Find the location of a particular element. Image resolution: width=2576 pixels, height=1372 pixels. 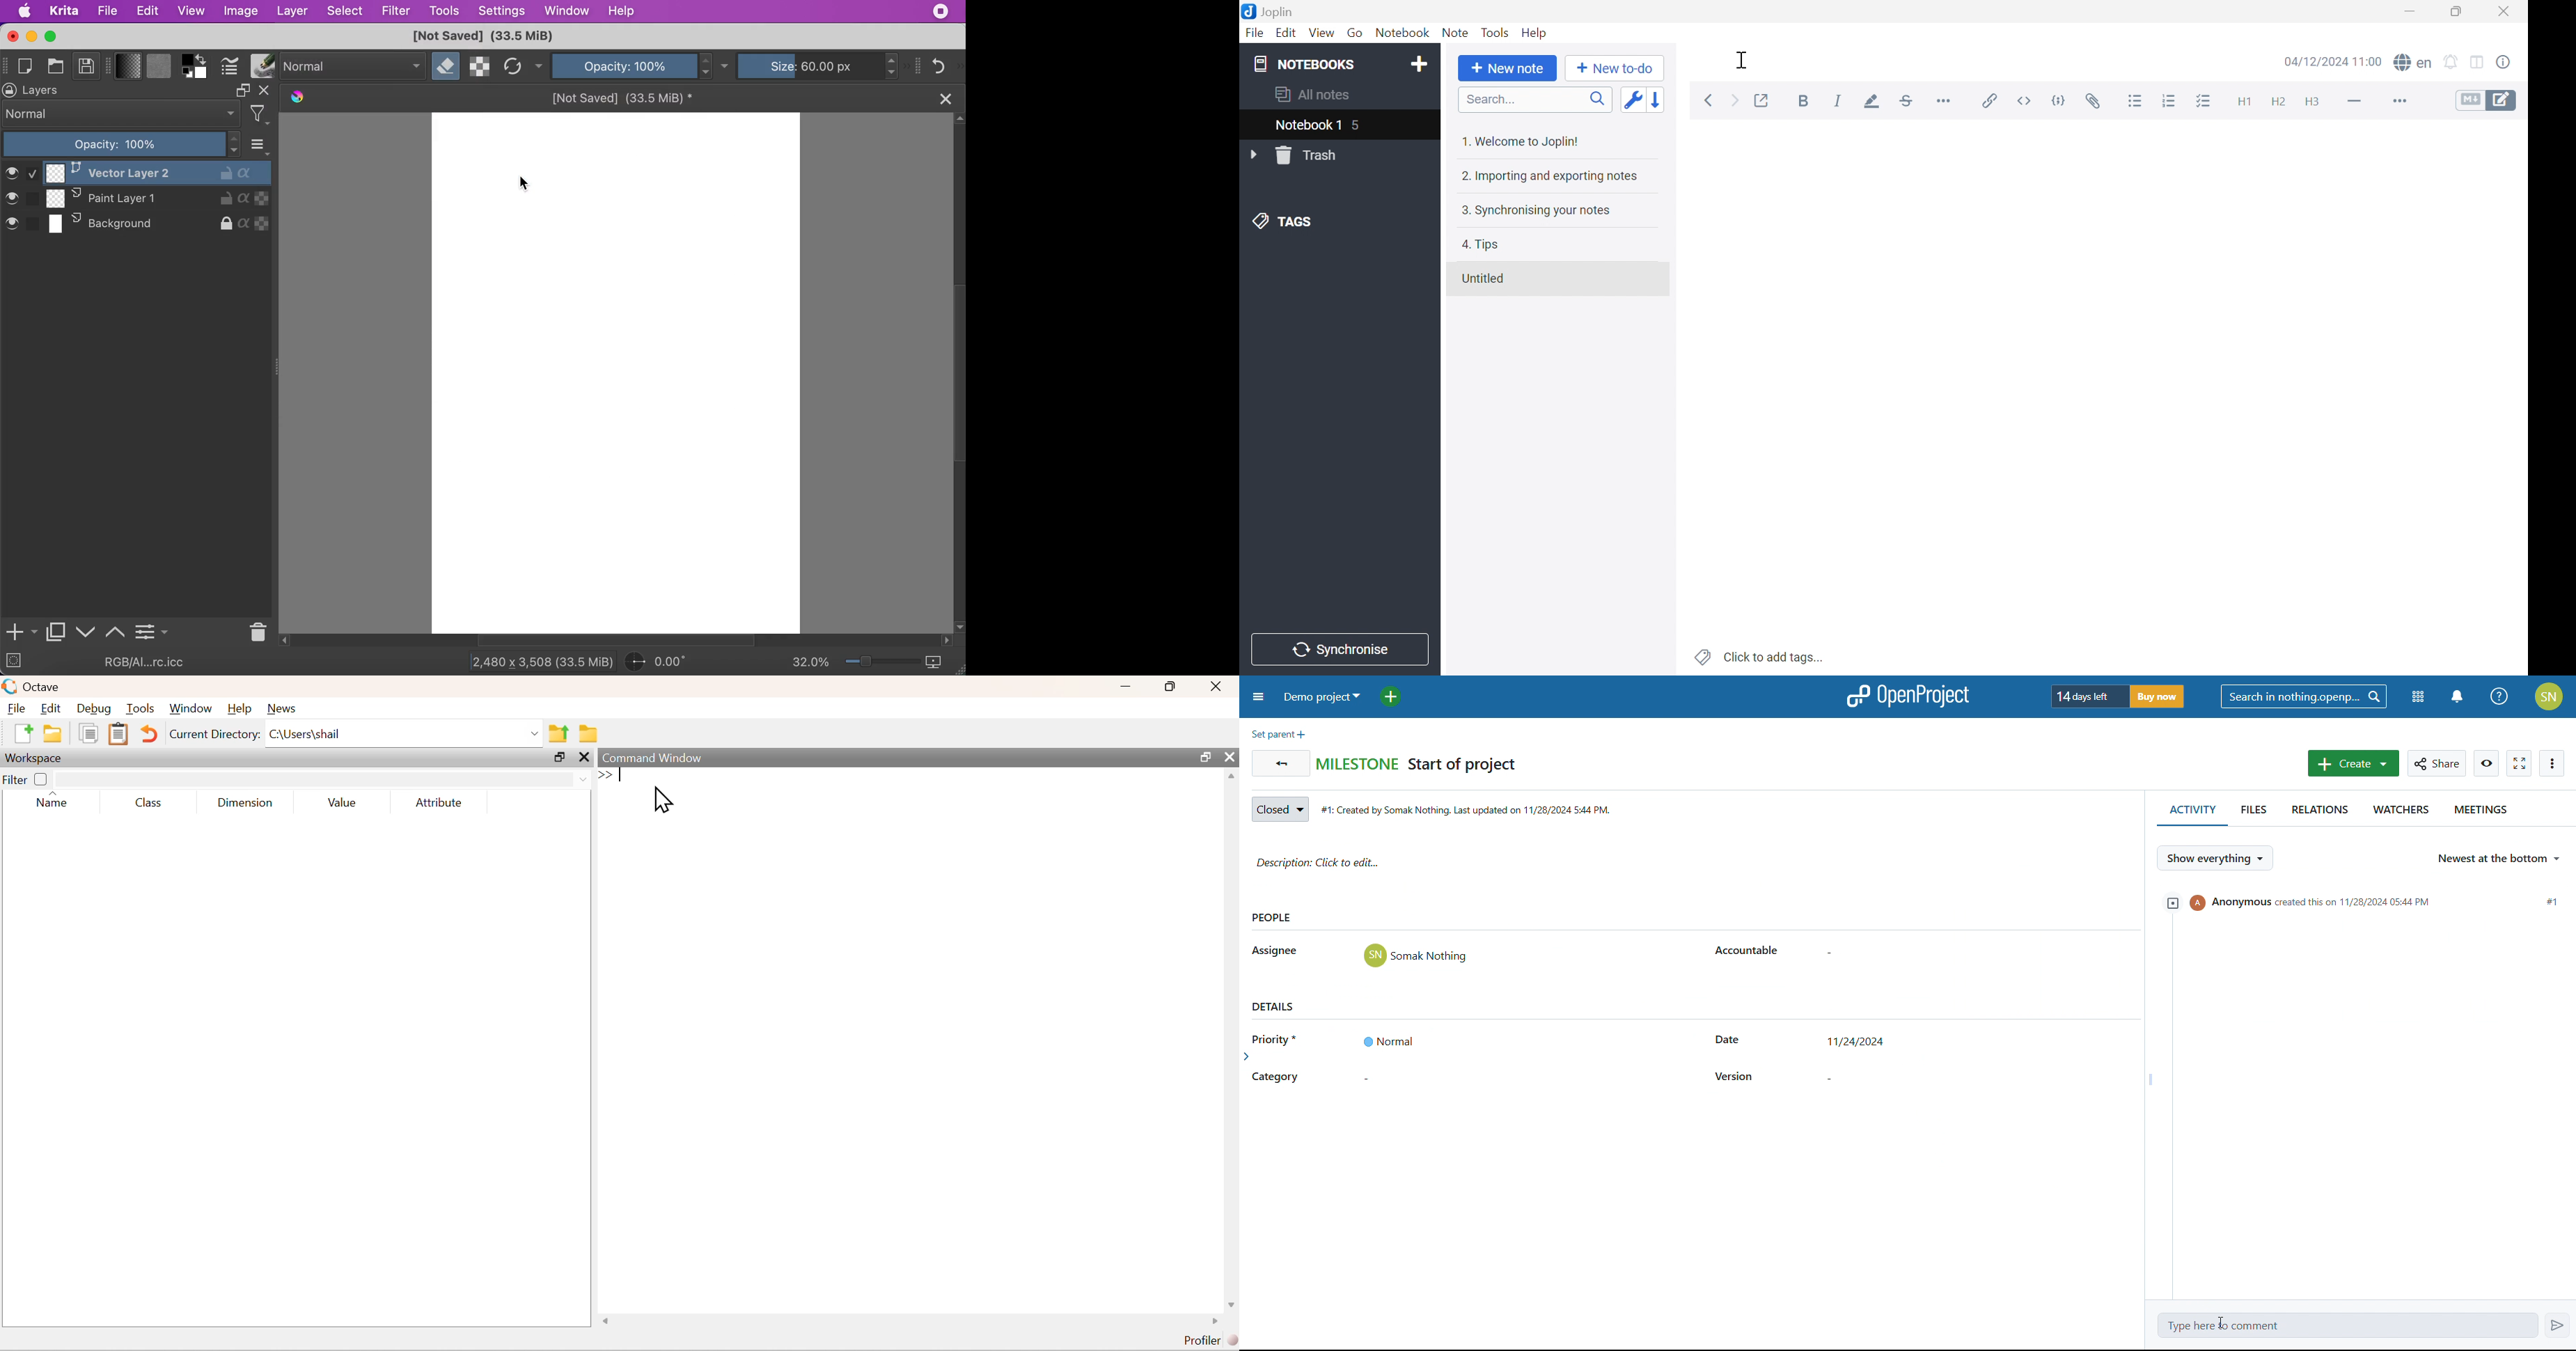

3. Synchronising your notes is located at coordinates (1538, 211).